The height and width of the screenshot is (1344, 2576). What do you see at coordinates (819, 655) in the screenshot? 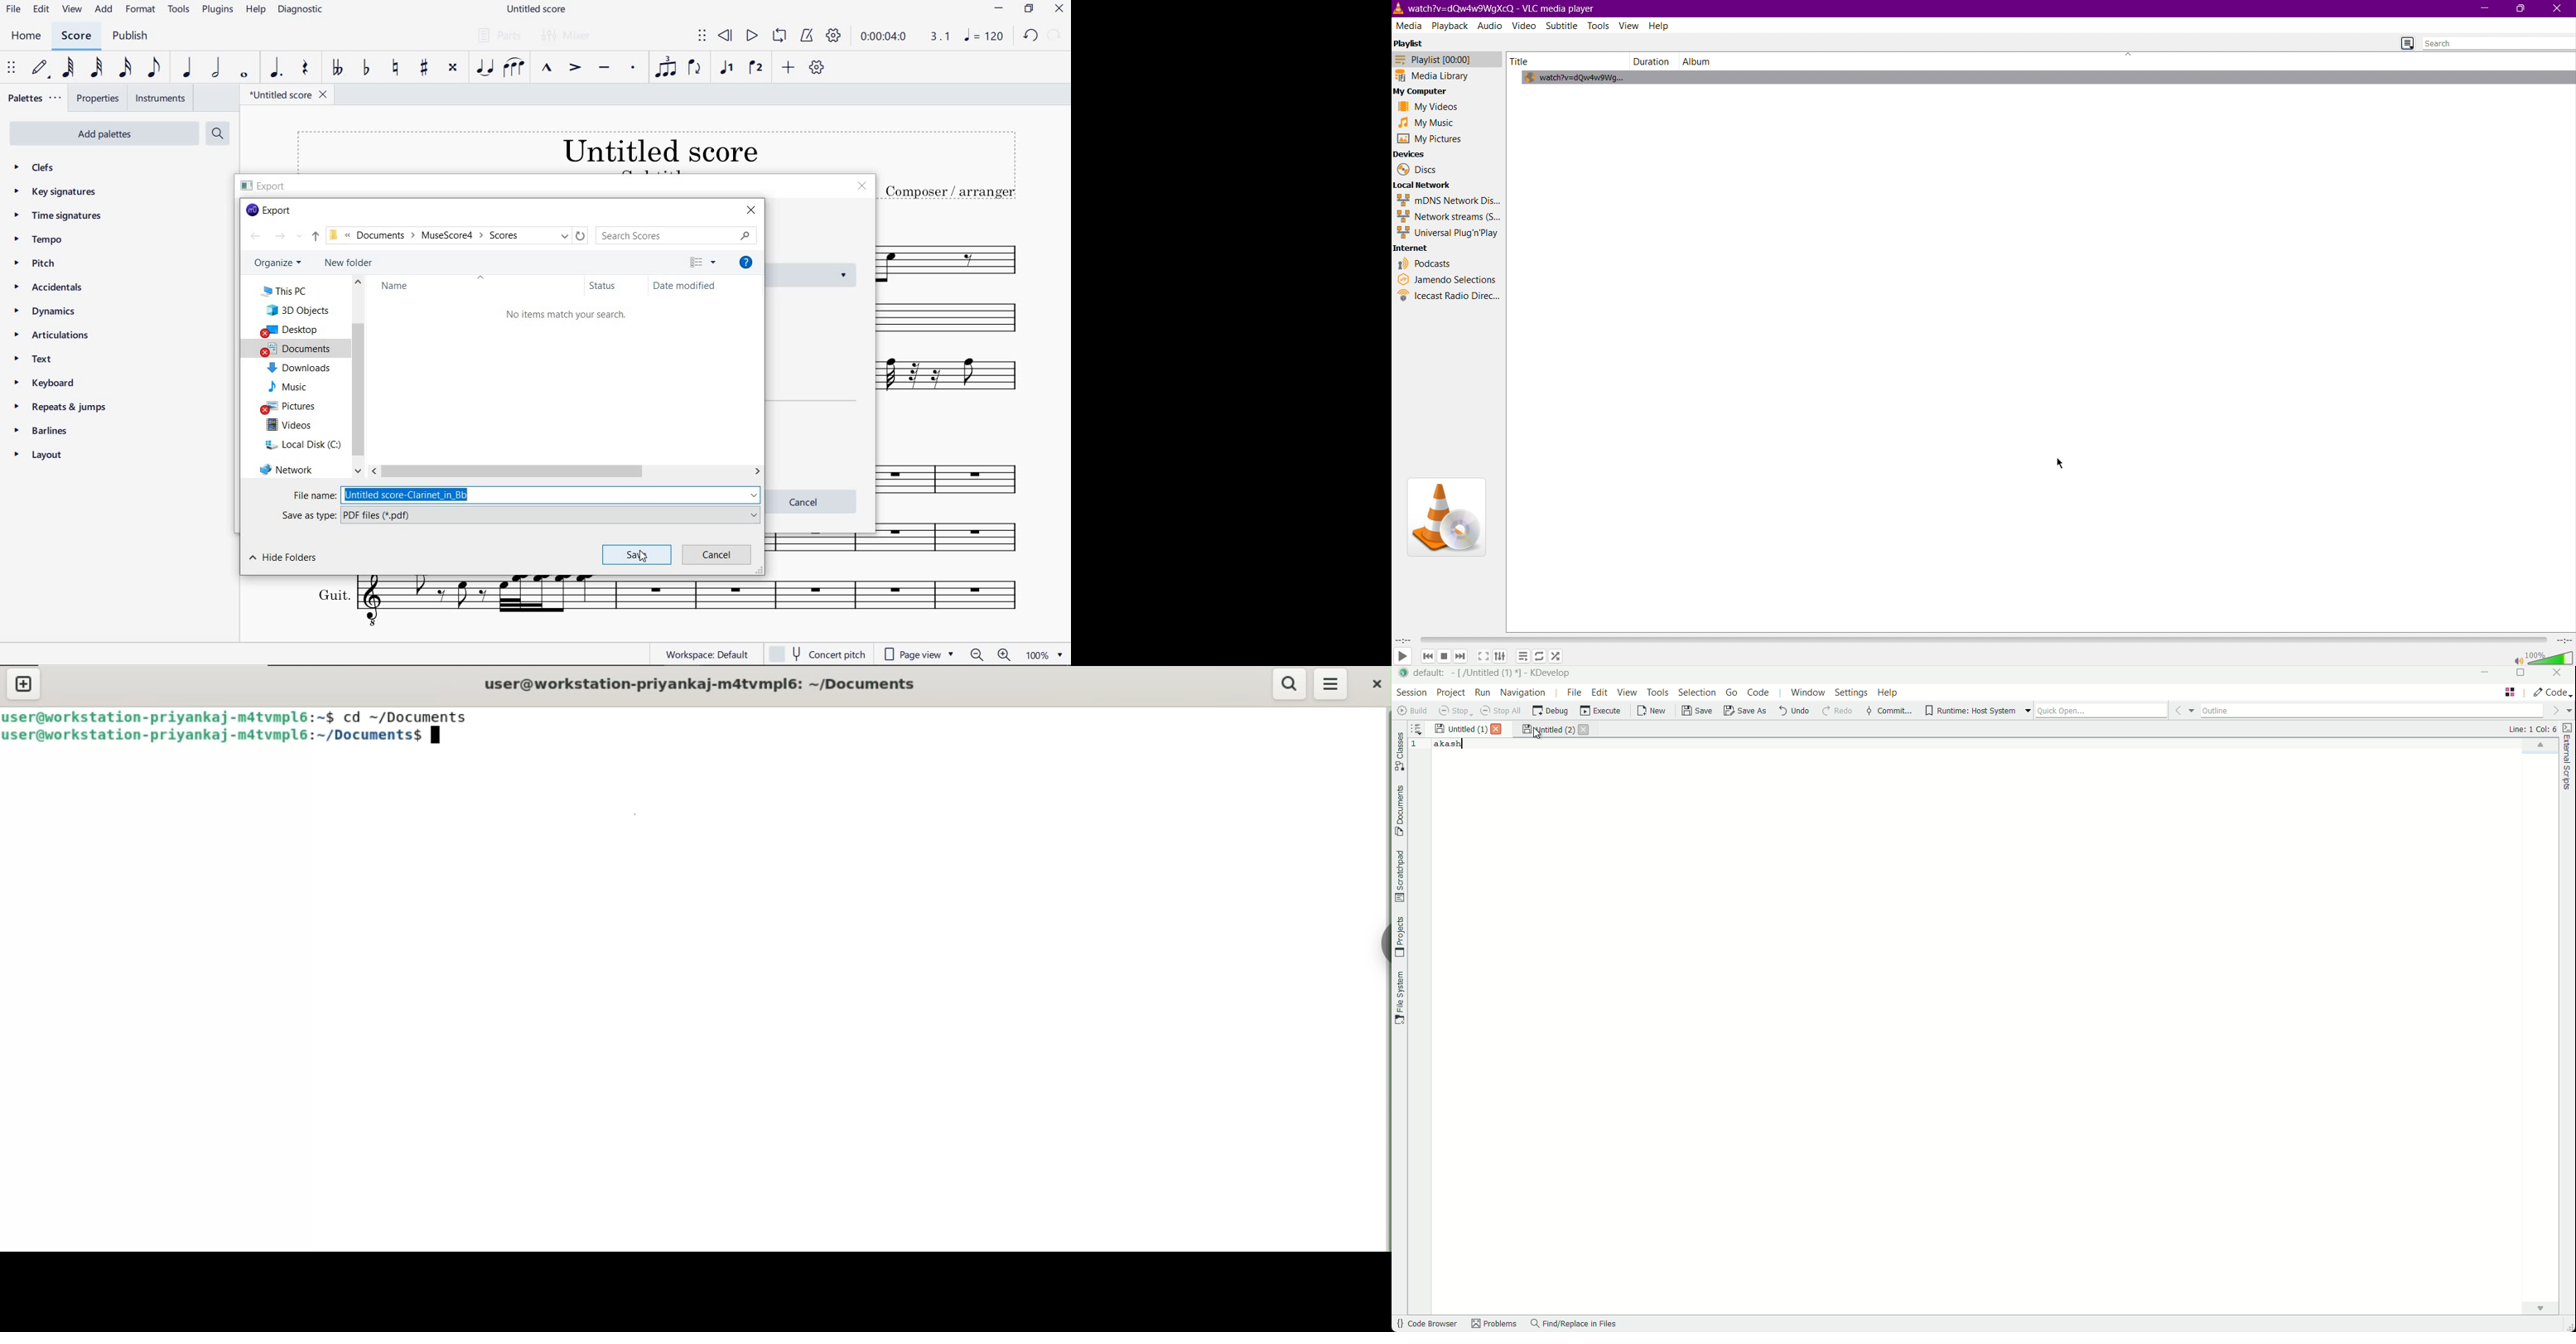
I see `concert pitch` at bounding box center [819, 655].